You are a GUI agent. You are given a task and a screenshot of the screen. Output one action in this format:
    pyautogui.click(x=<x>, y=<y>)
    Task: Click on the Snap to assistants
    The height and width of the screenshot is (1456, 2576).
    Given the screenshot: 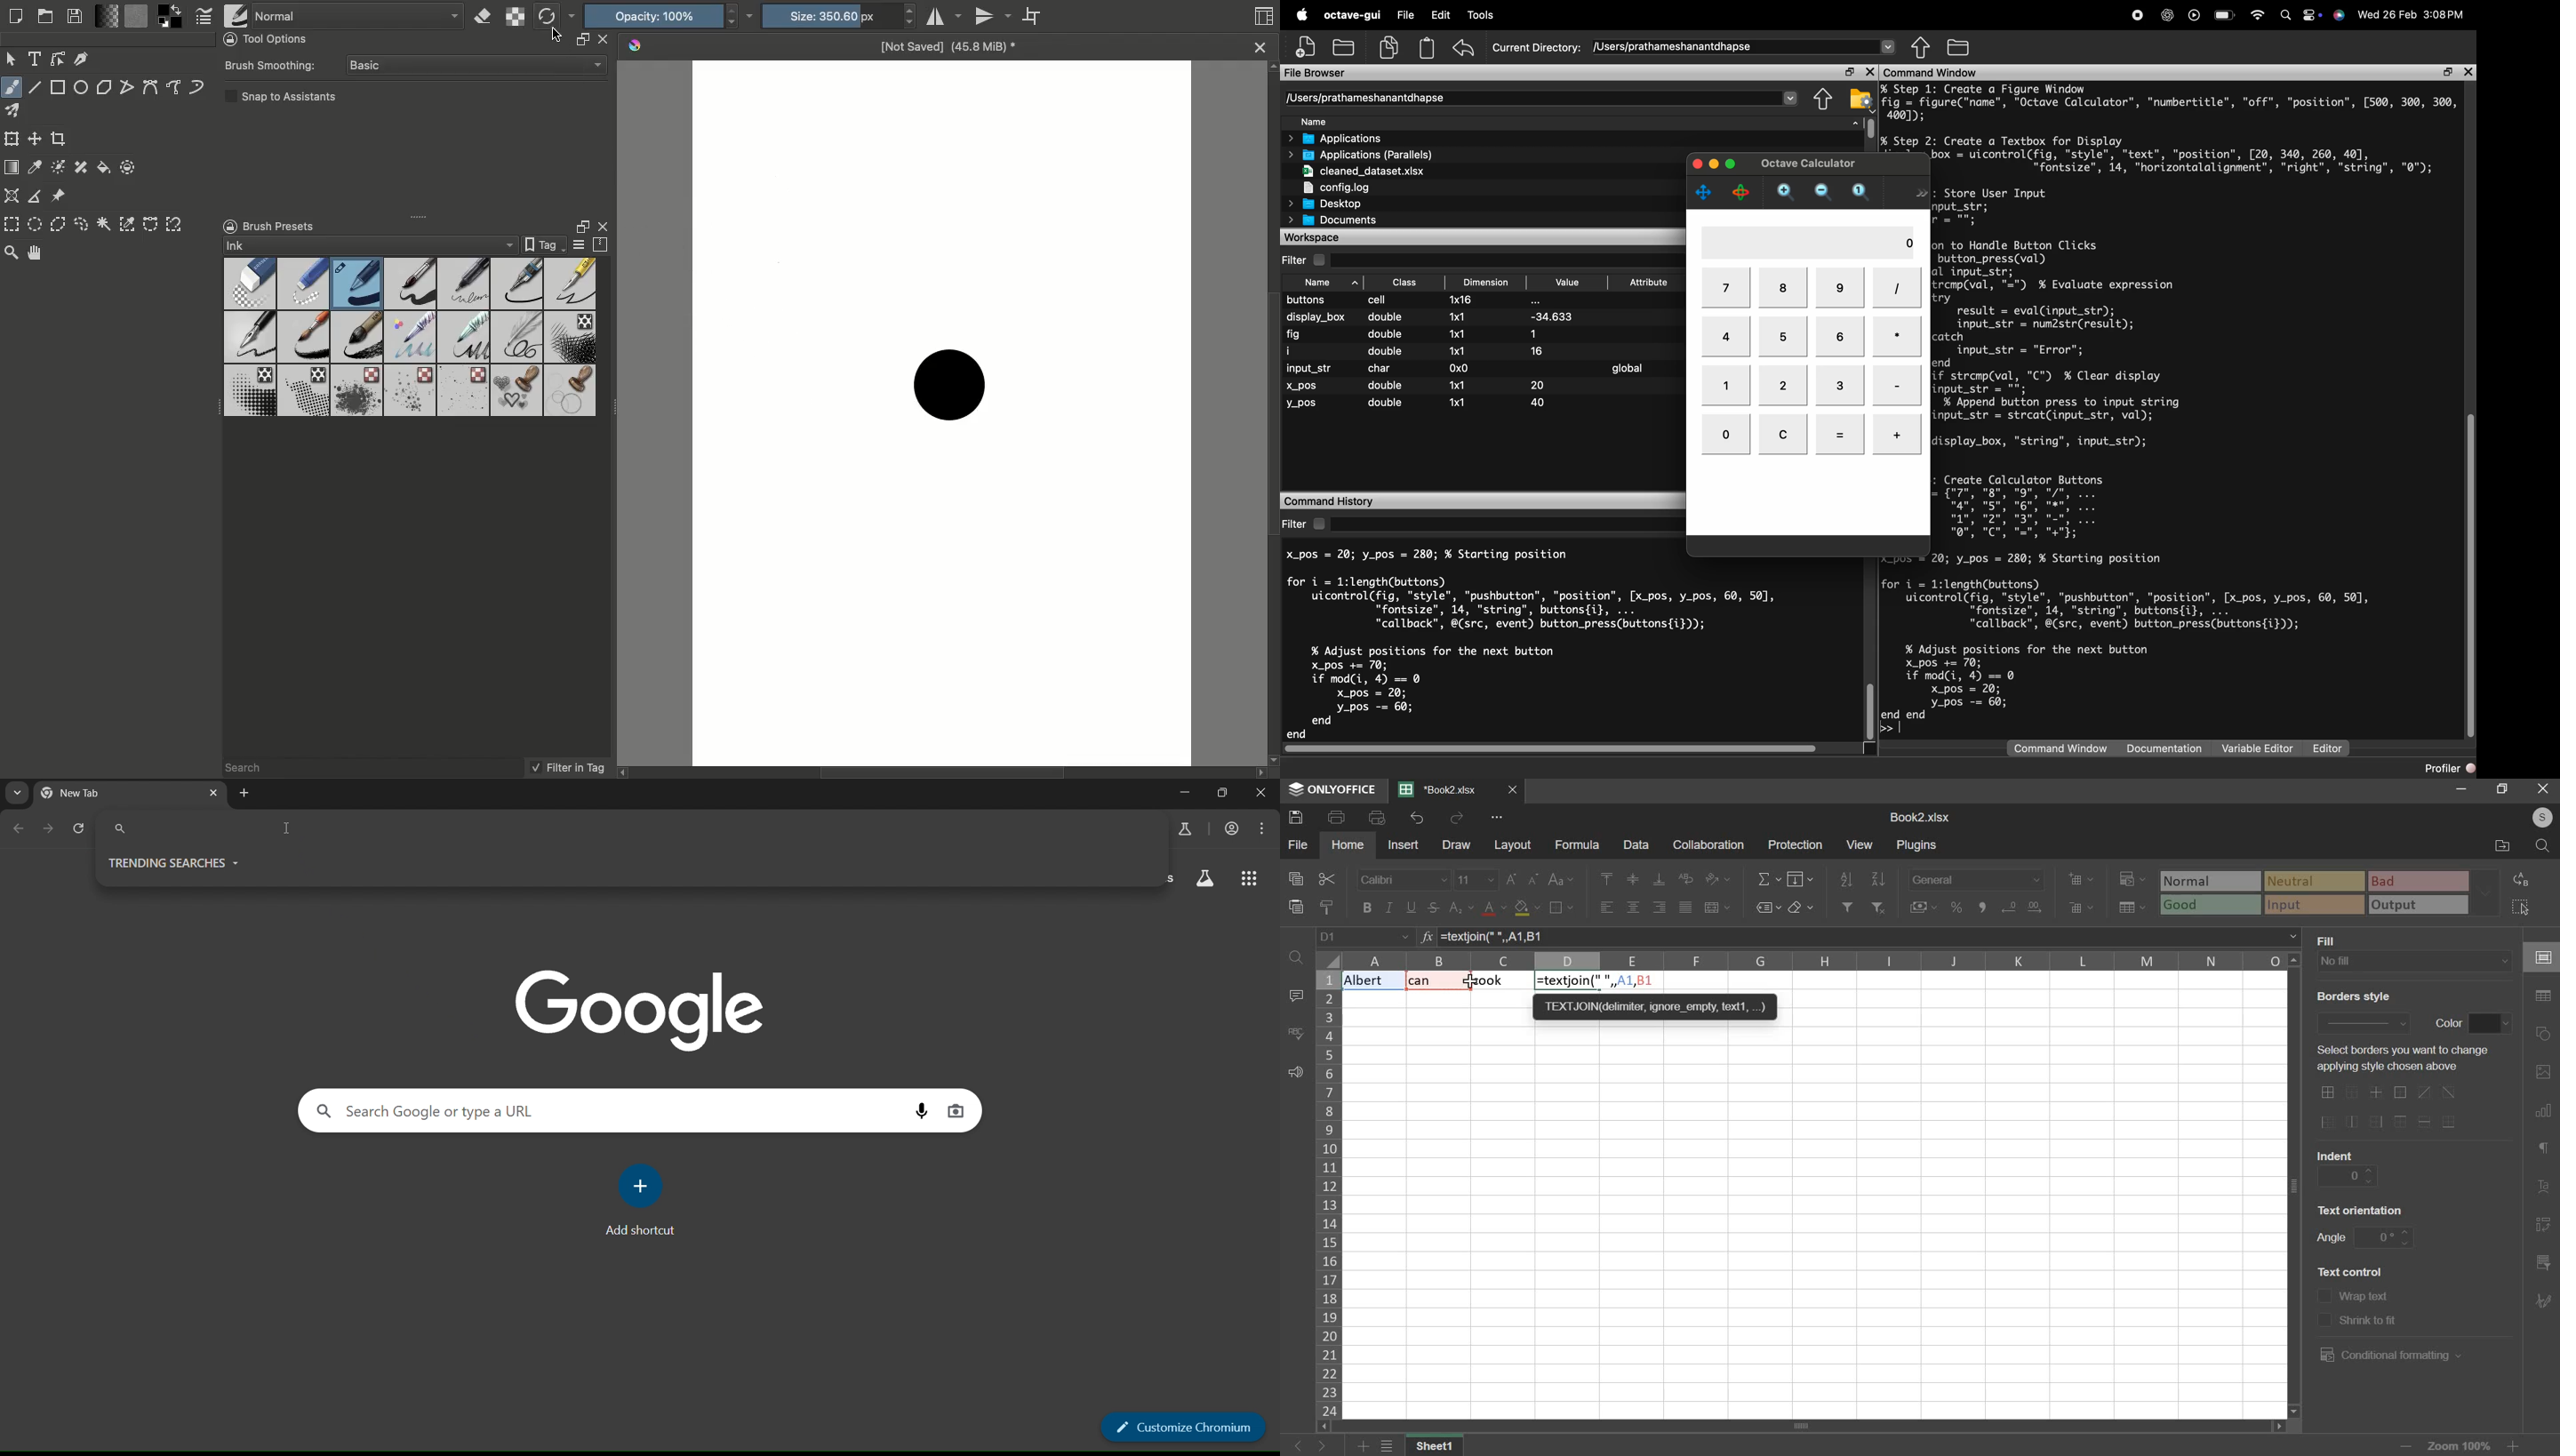 What is the action you would take?
    pyautogui.click(x=282, y=100)
    